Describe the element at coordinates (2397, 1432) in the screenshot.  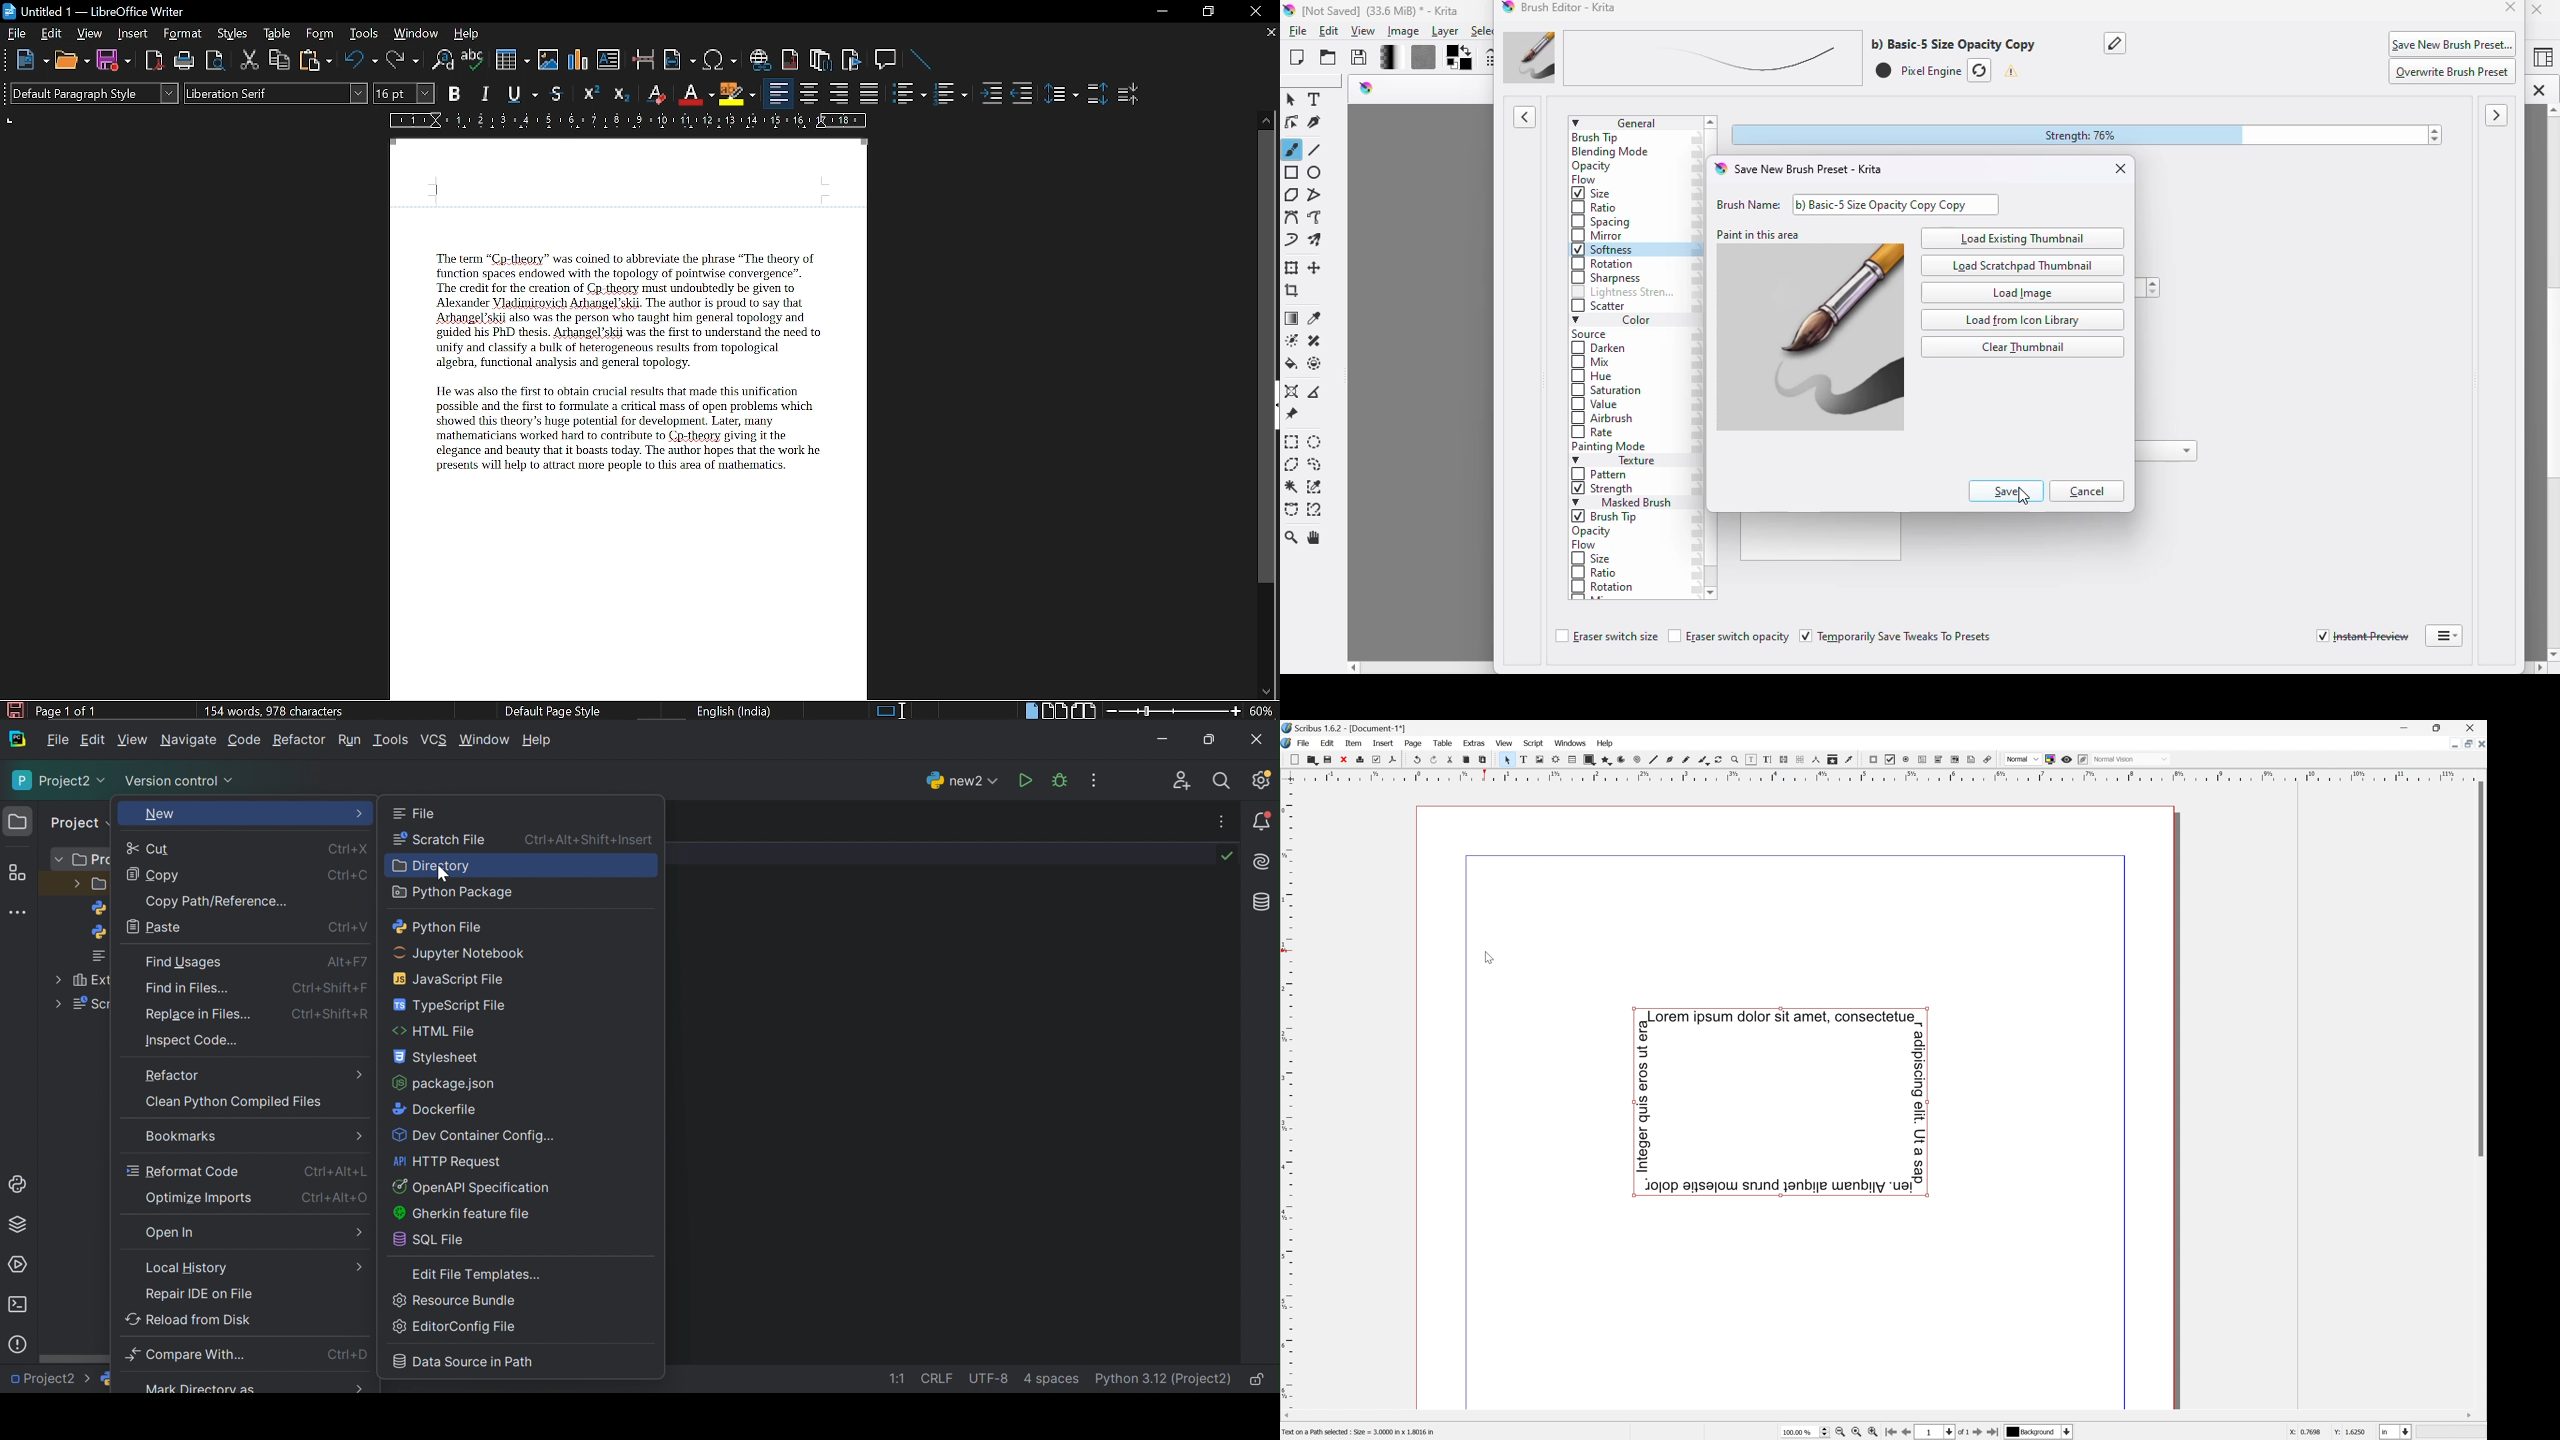
I see `Select the current unit` at that location.